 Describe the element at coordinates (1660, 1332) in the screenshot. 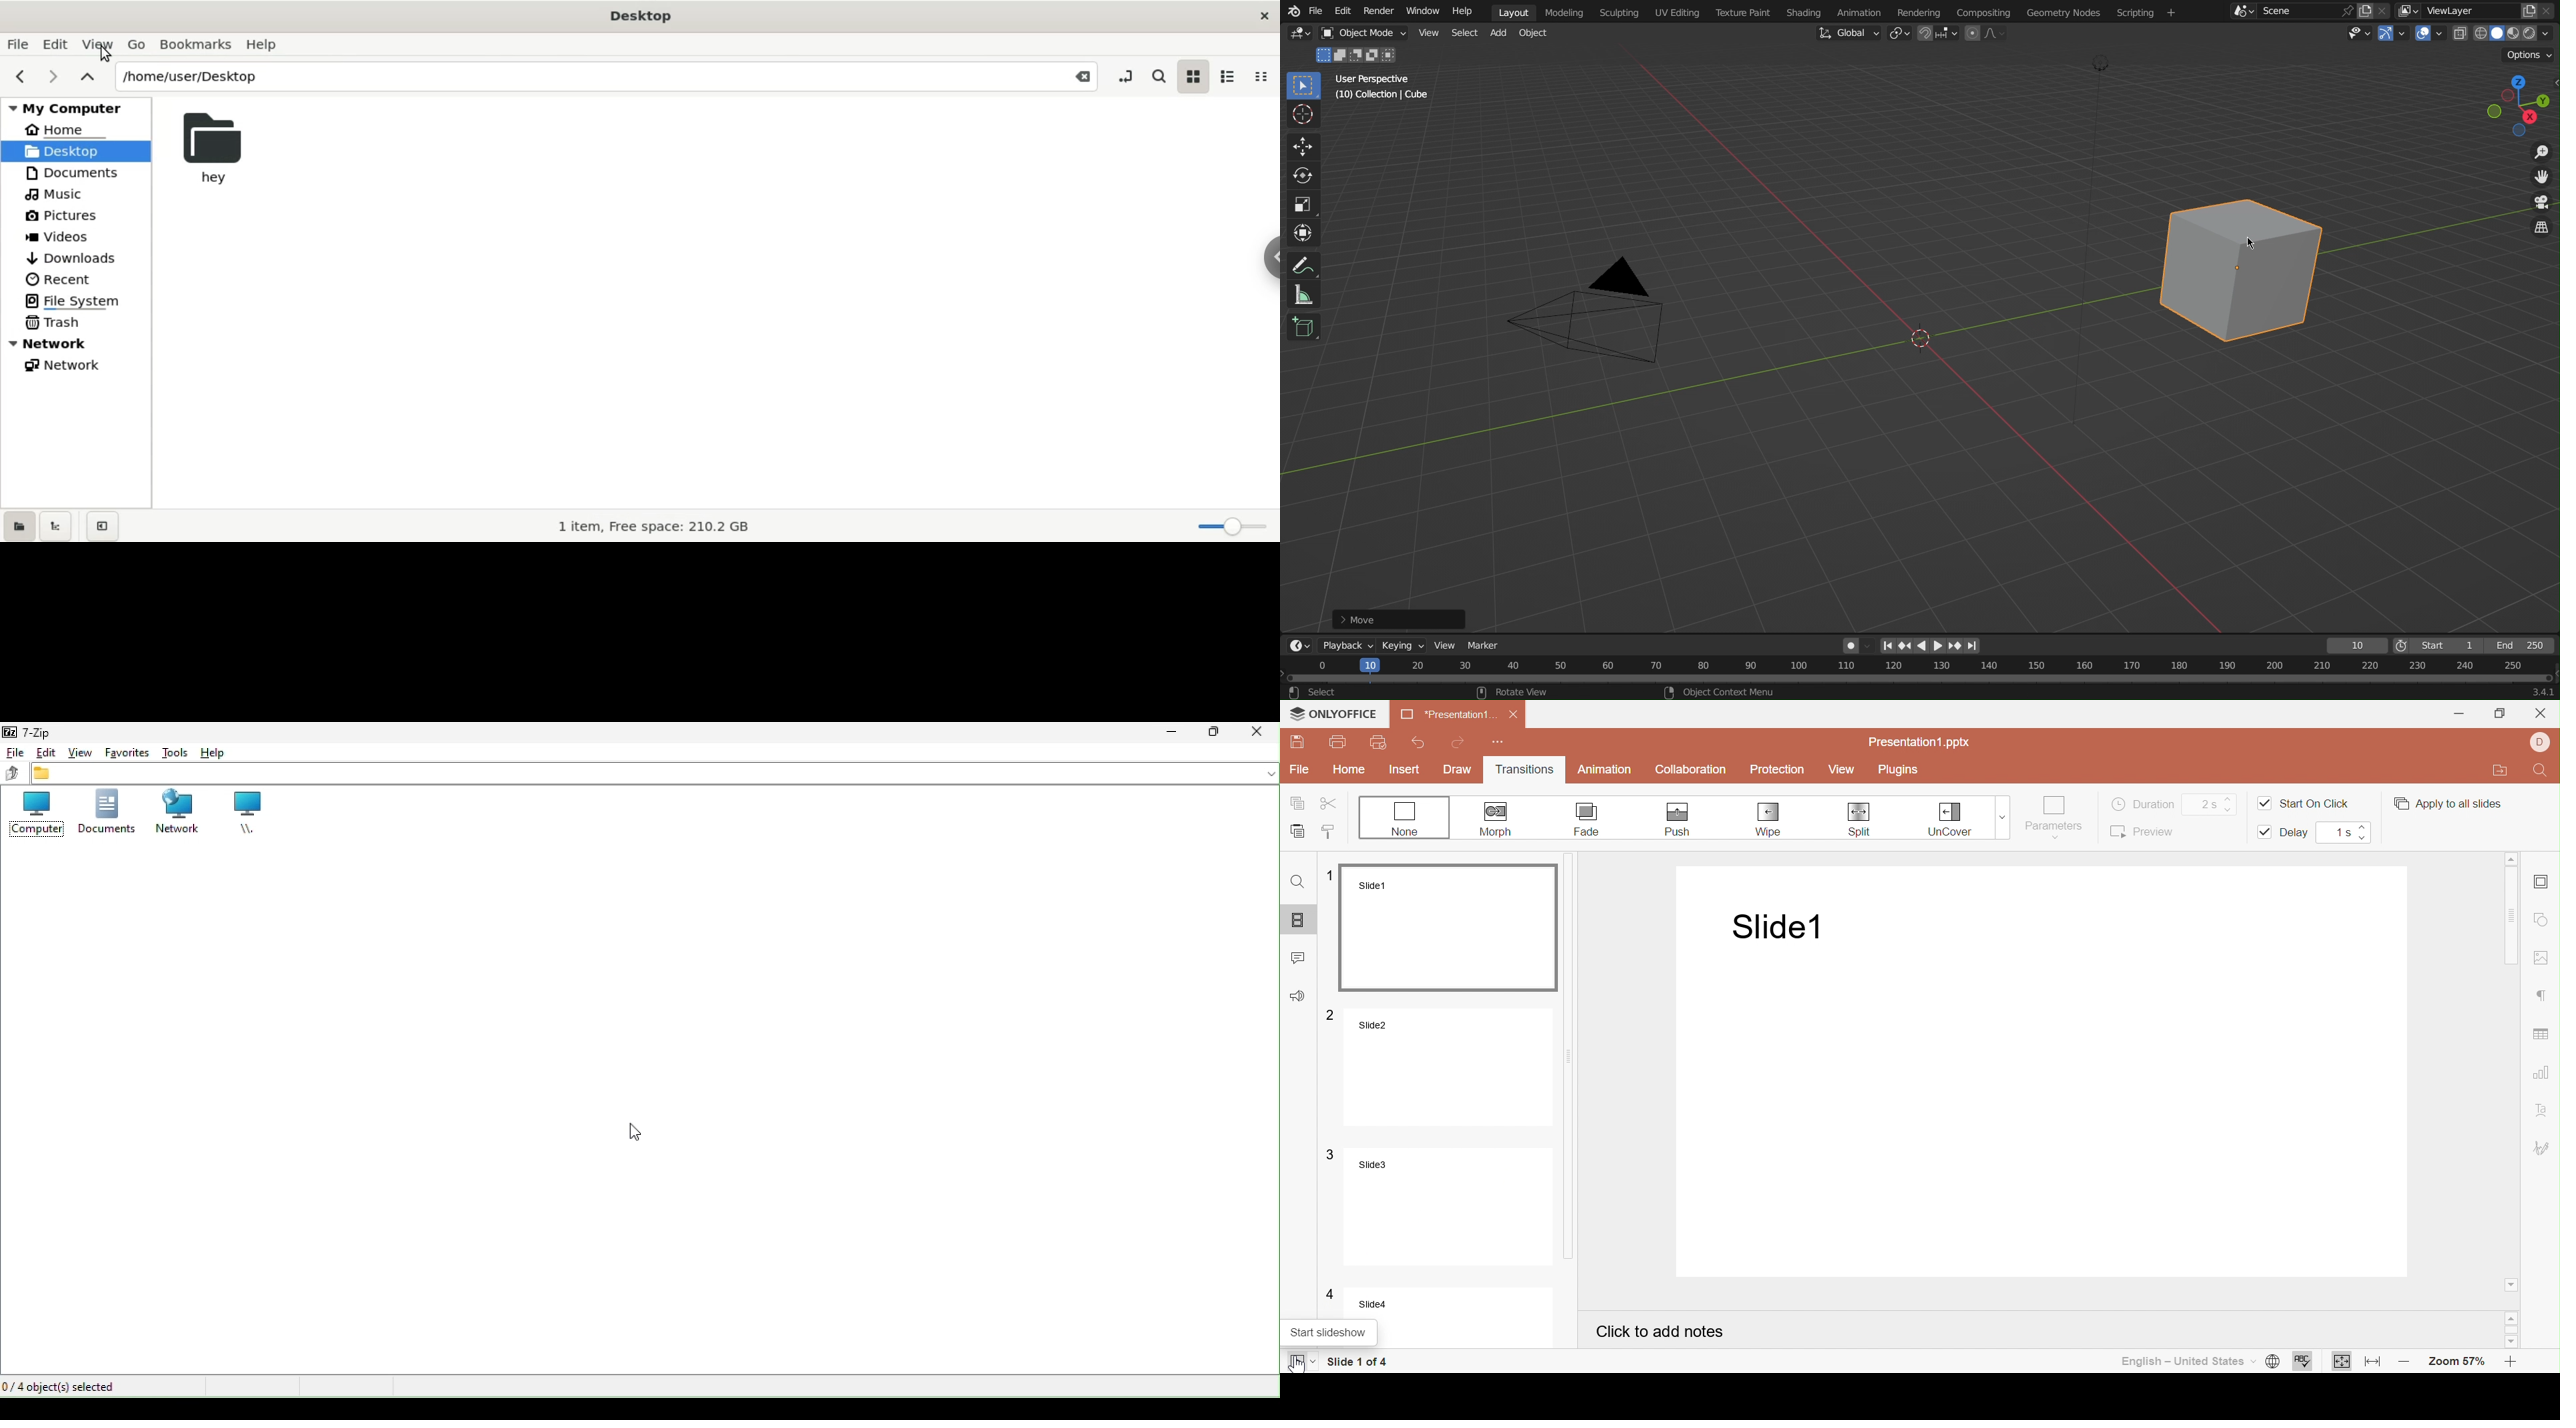

I see `Click to add notes` at that location.